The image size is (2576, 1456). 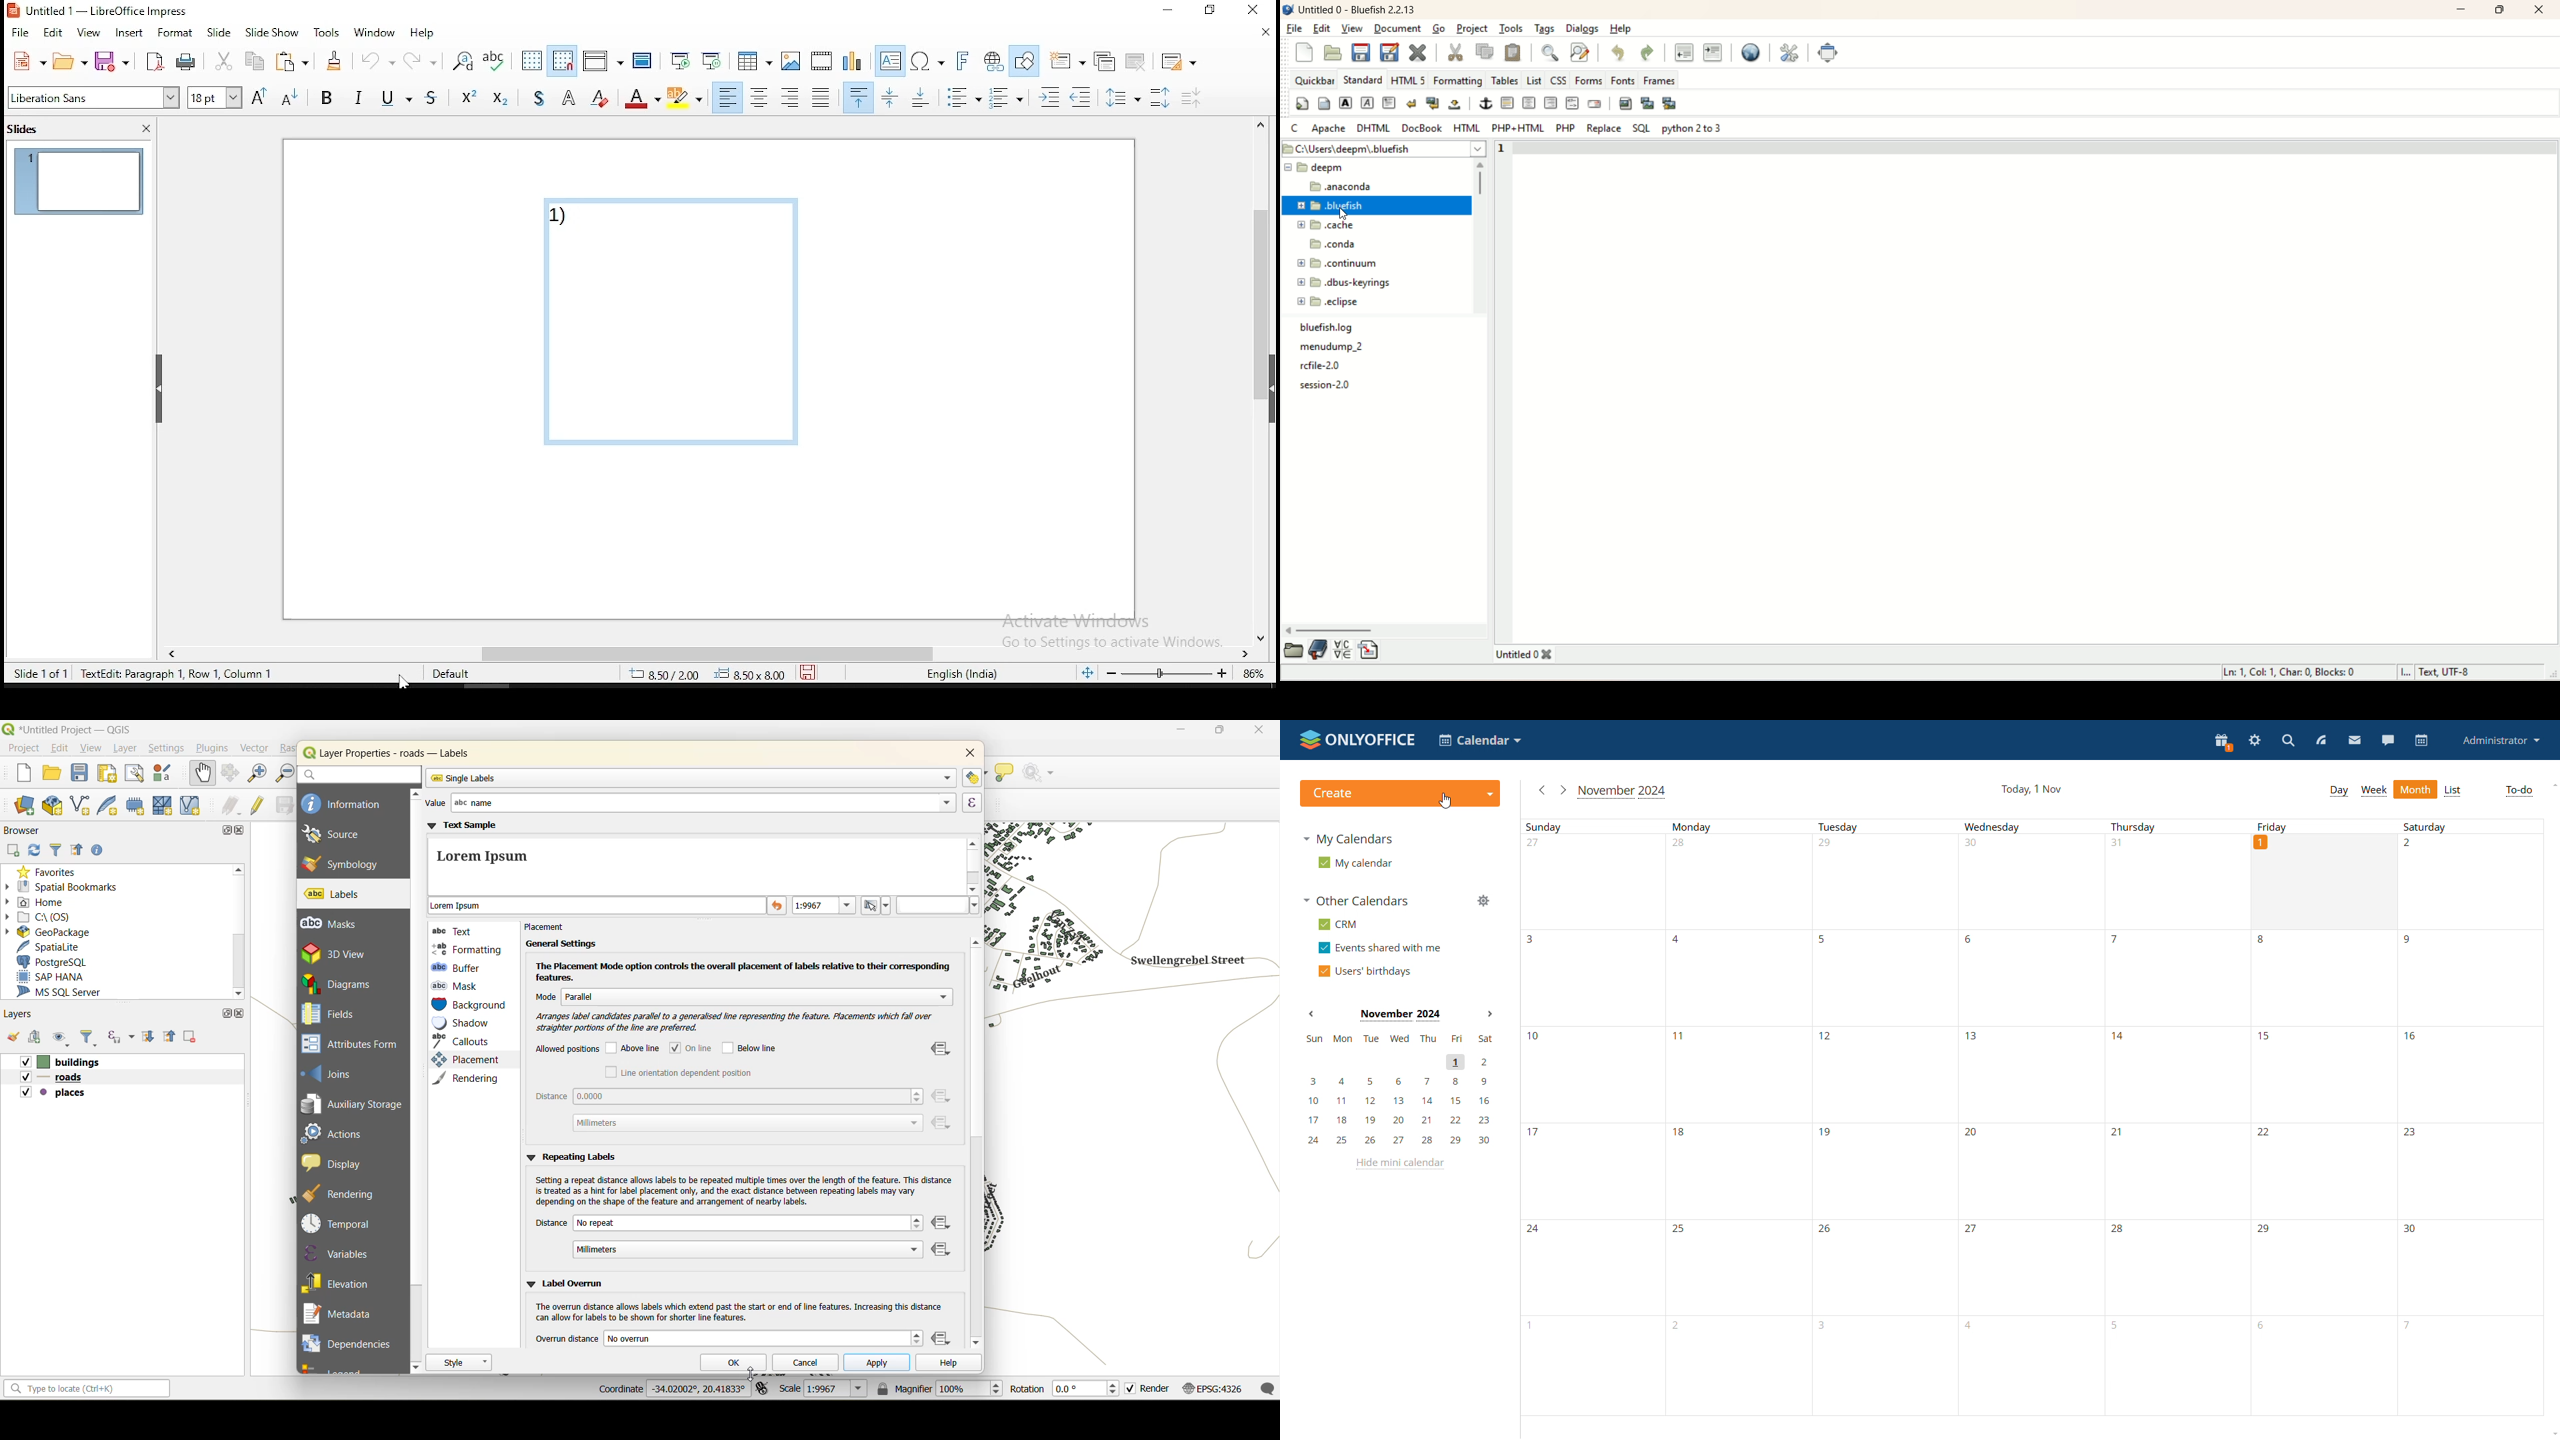 I want to click on go to next month, so click(x=1563, y=791).